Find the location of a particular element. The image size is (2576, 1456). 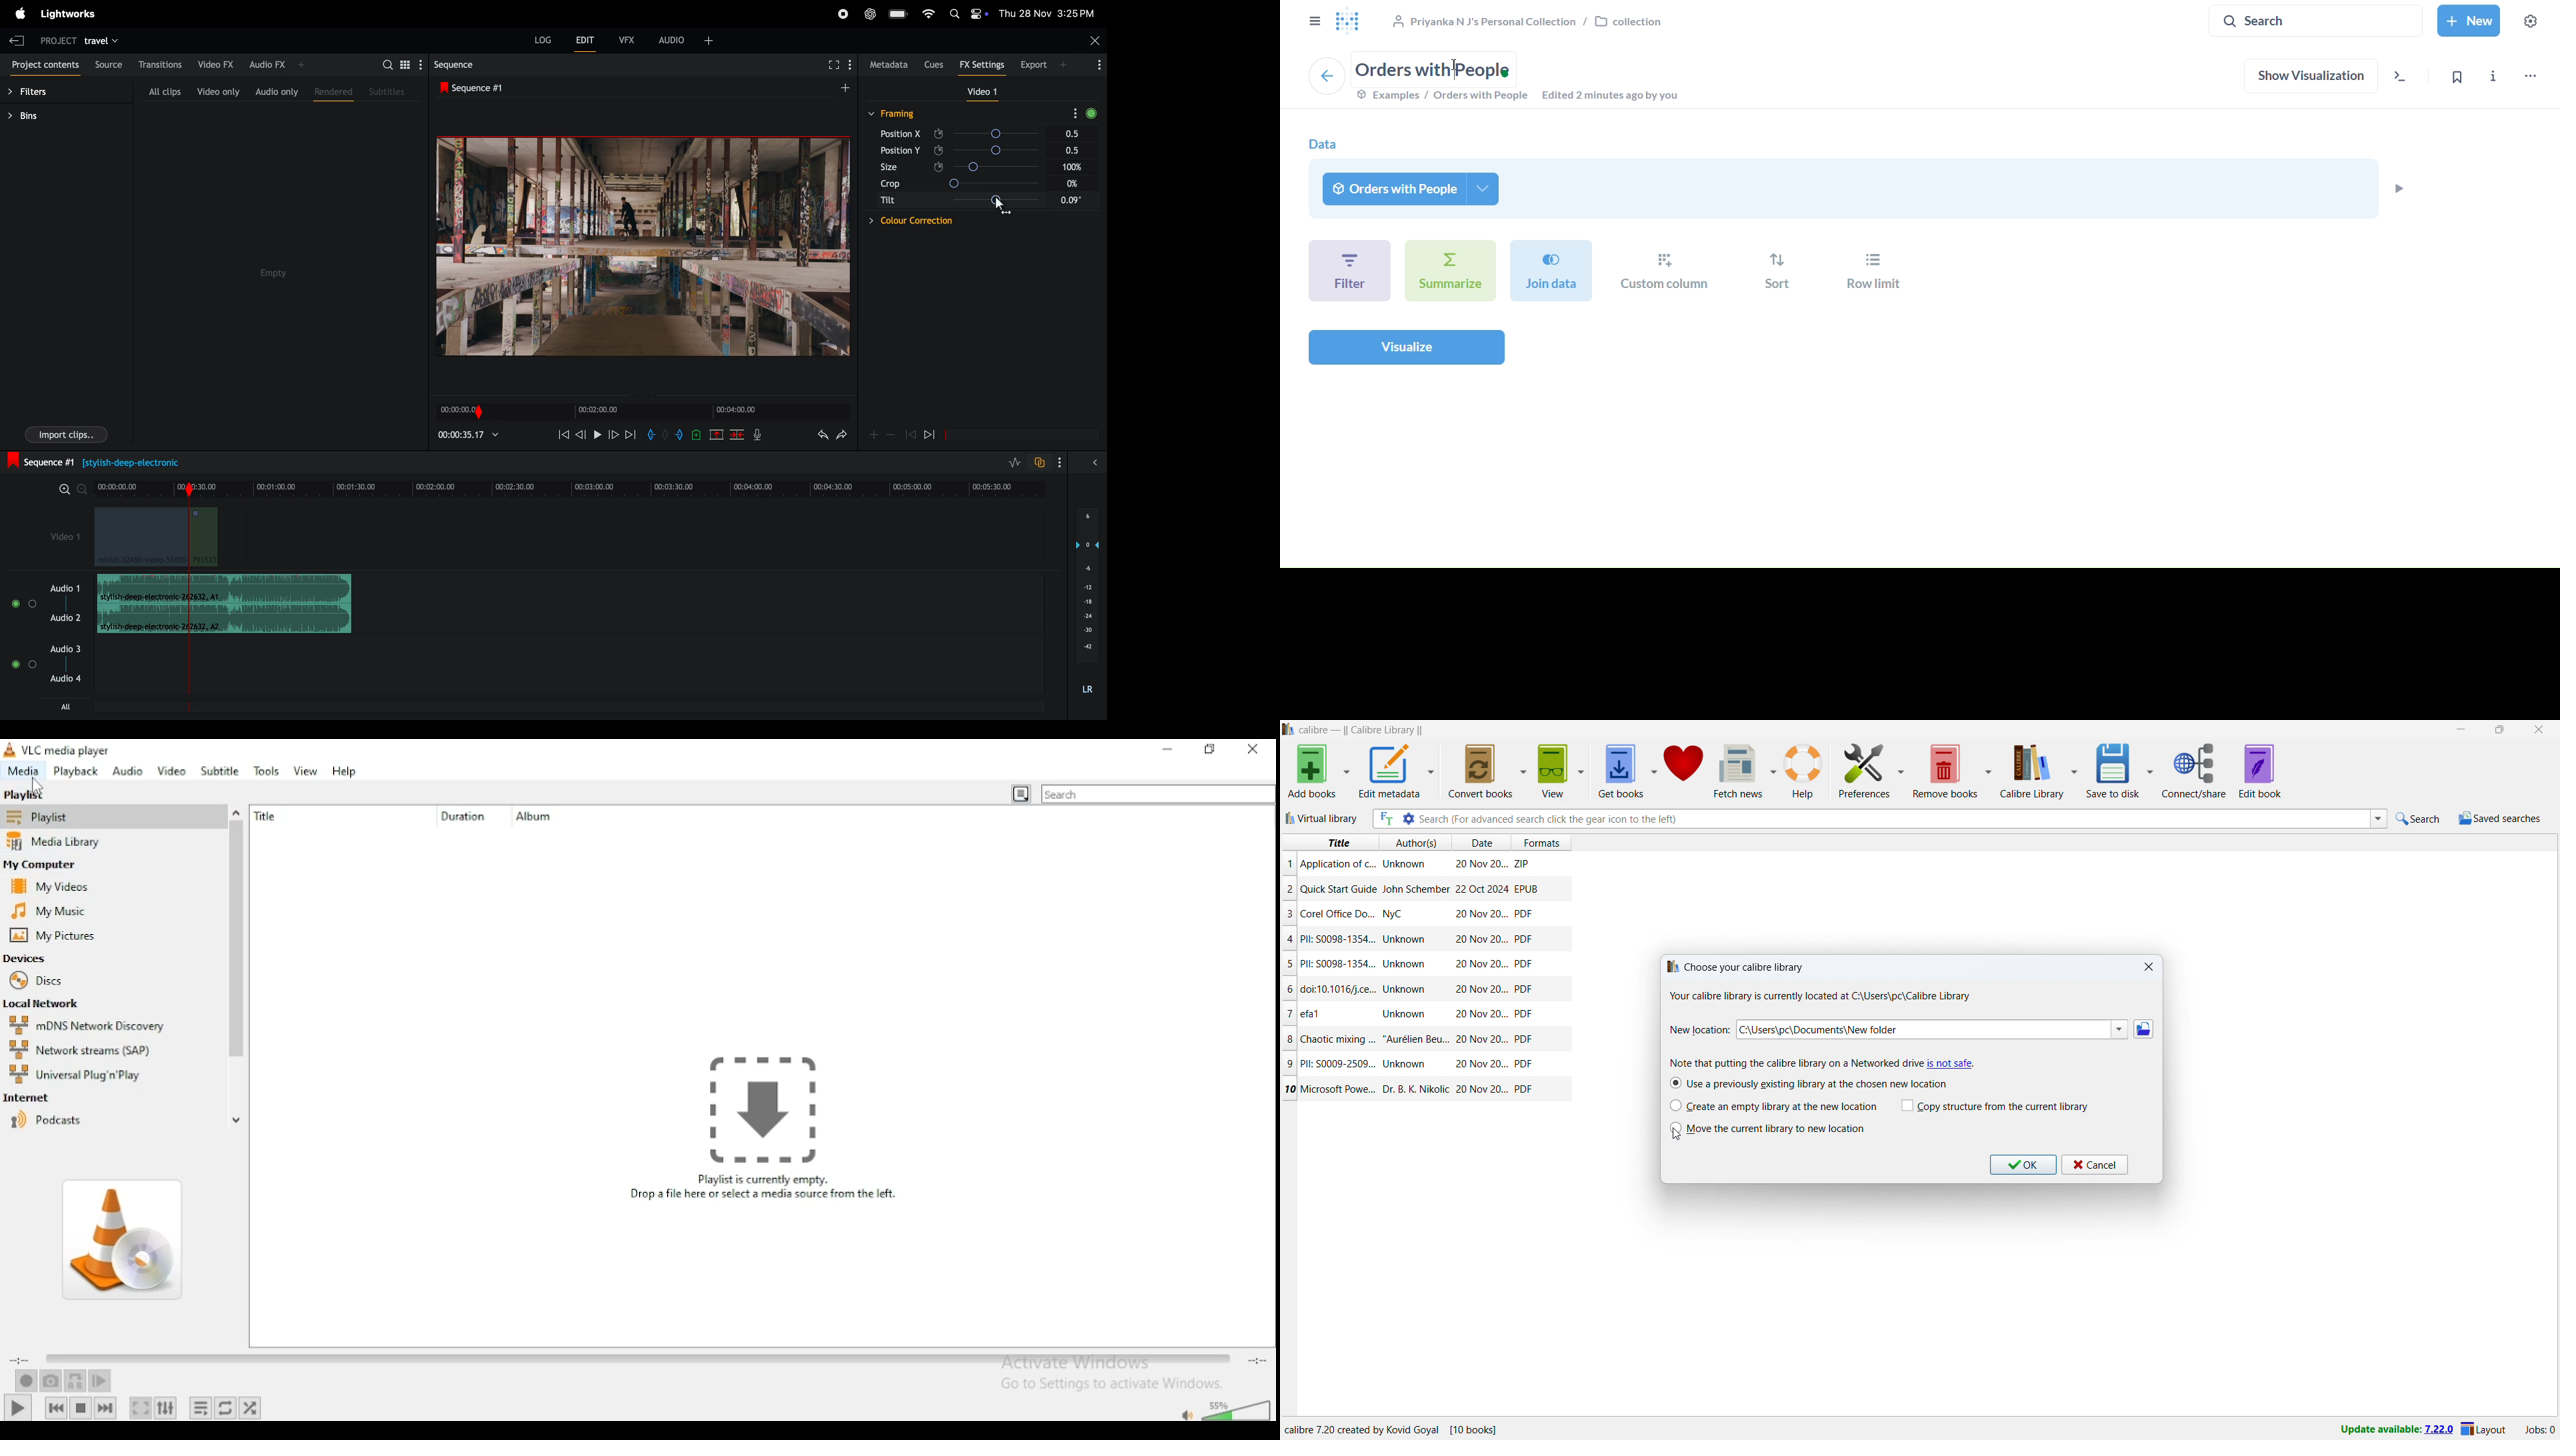

Cursor is located at coordinates (39, 786).